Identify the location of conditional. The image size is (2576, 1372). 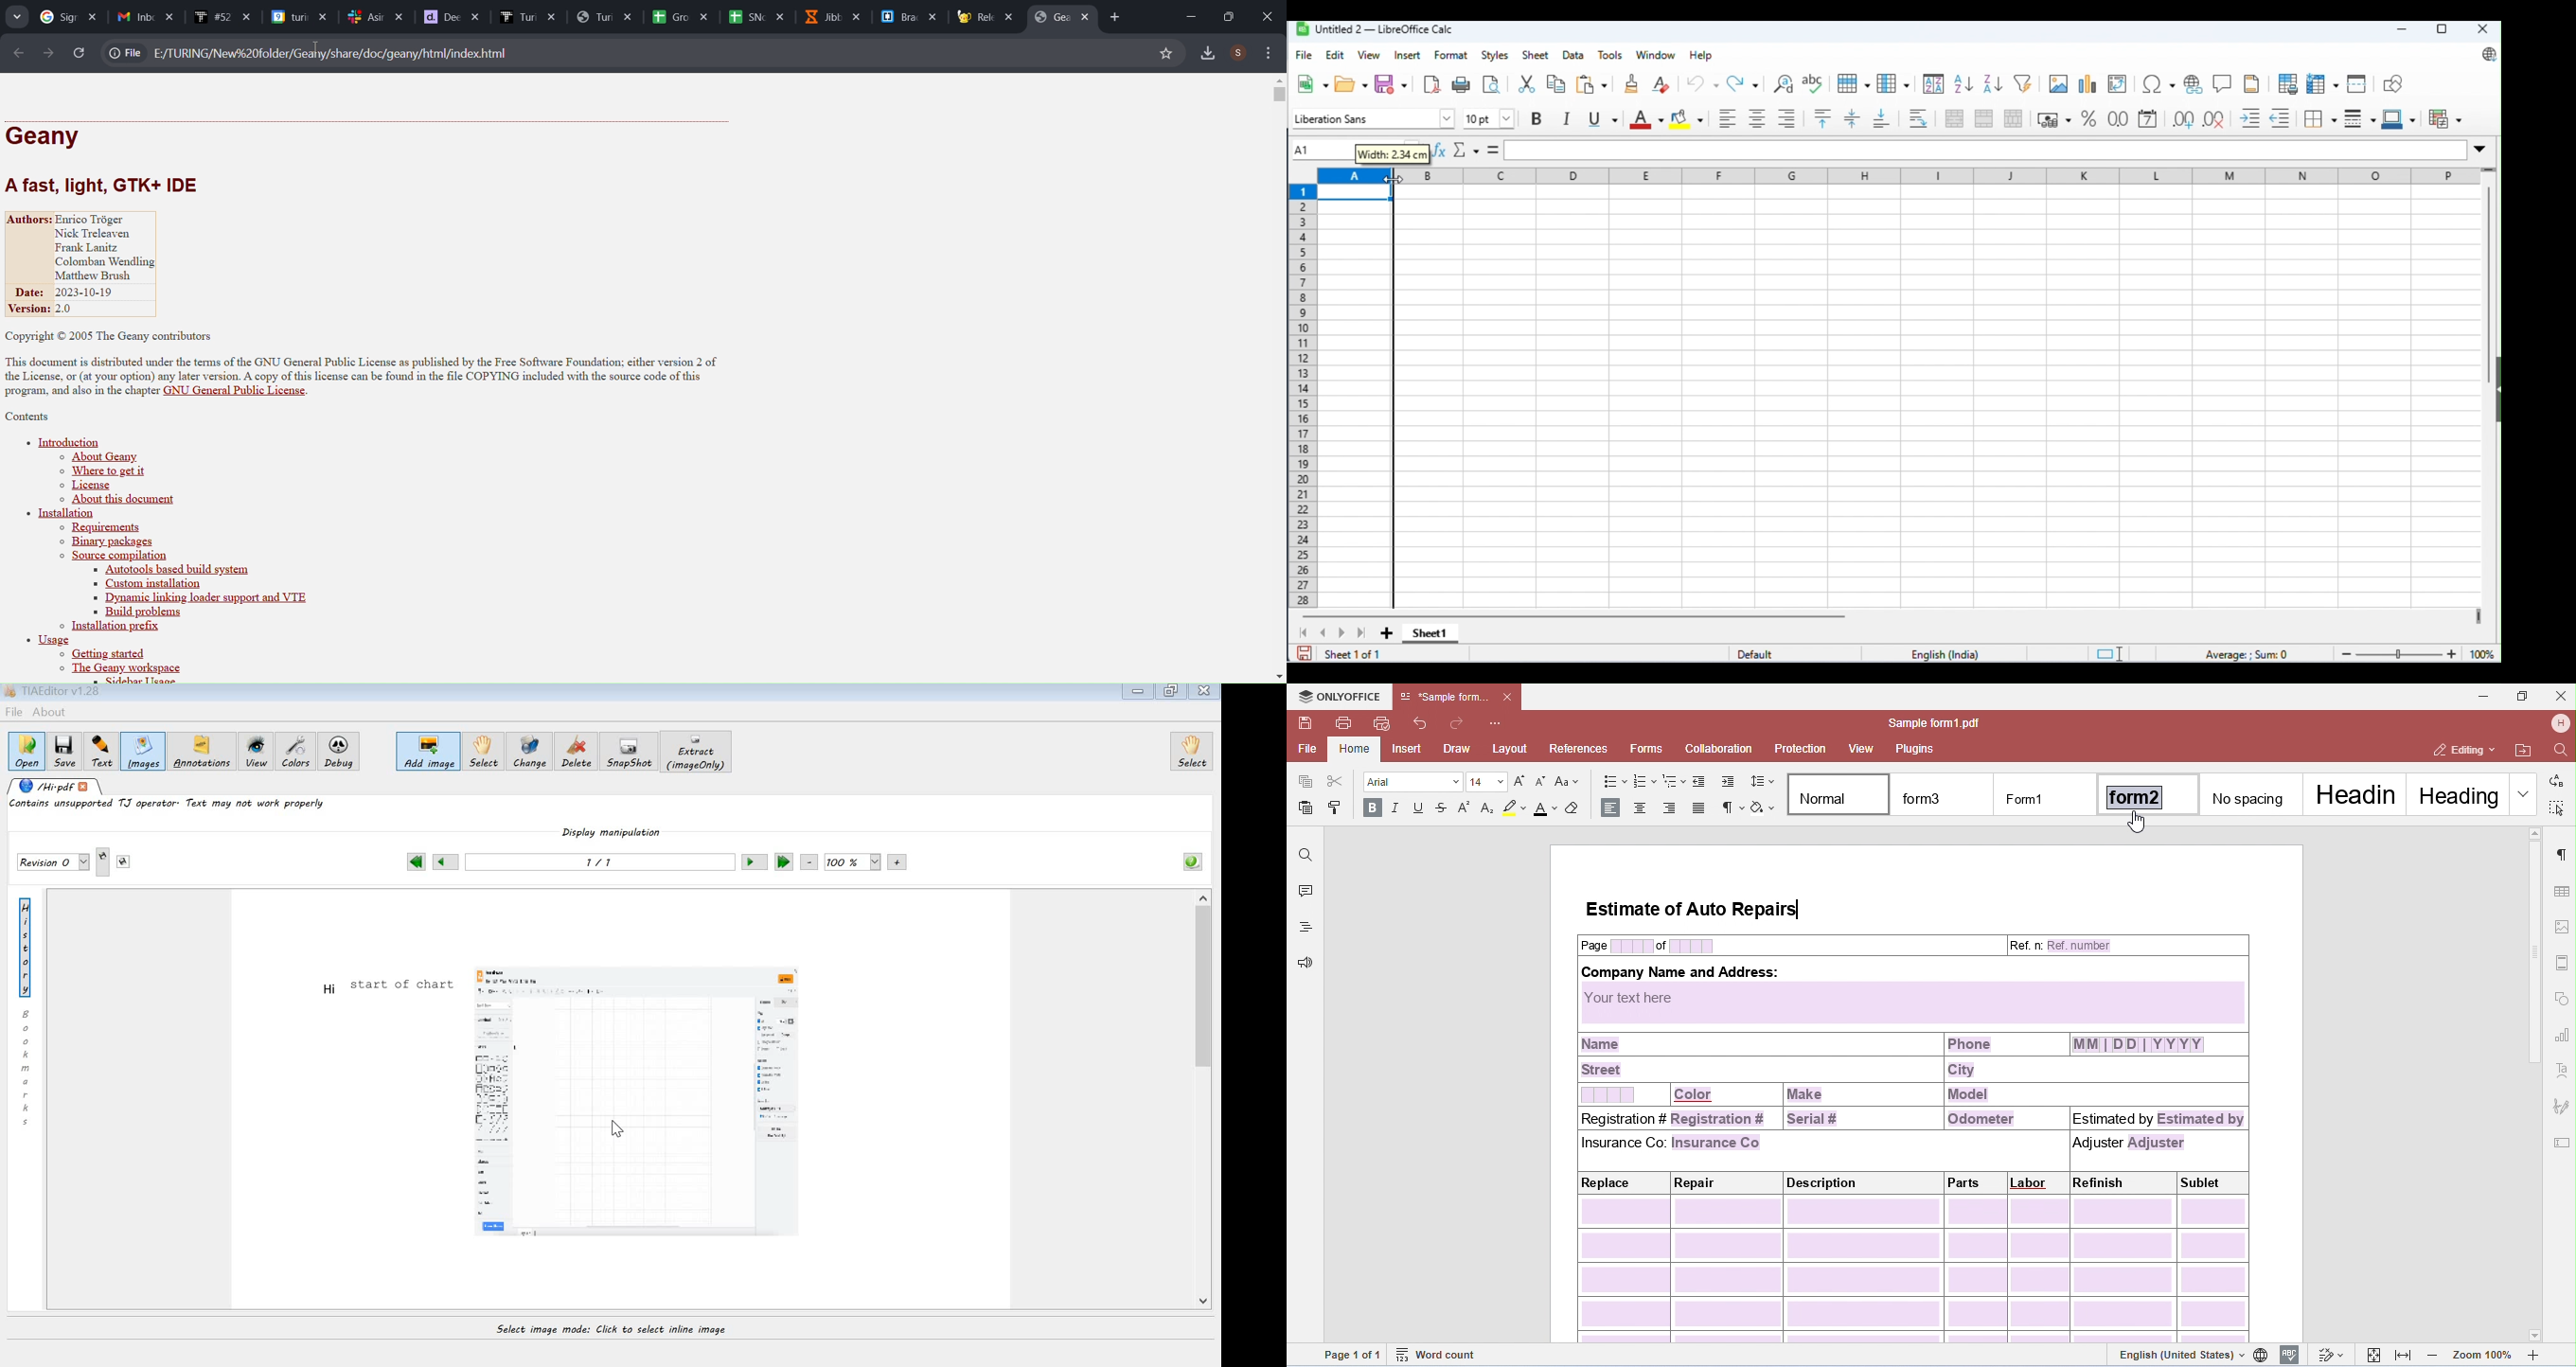
(2444, 116).